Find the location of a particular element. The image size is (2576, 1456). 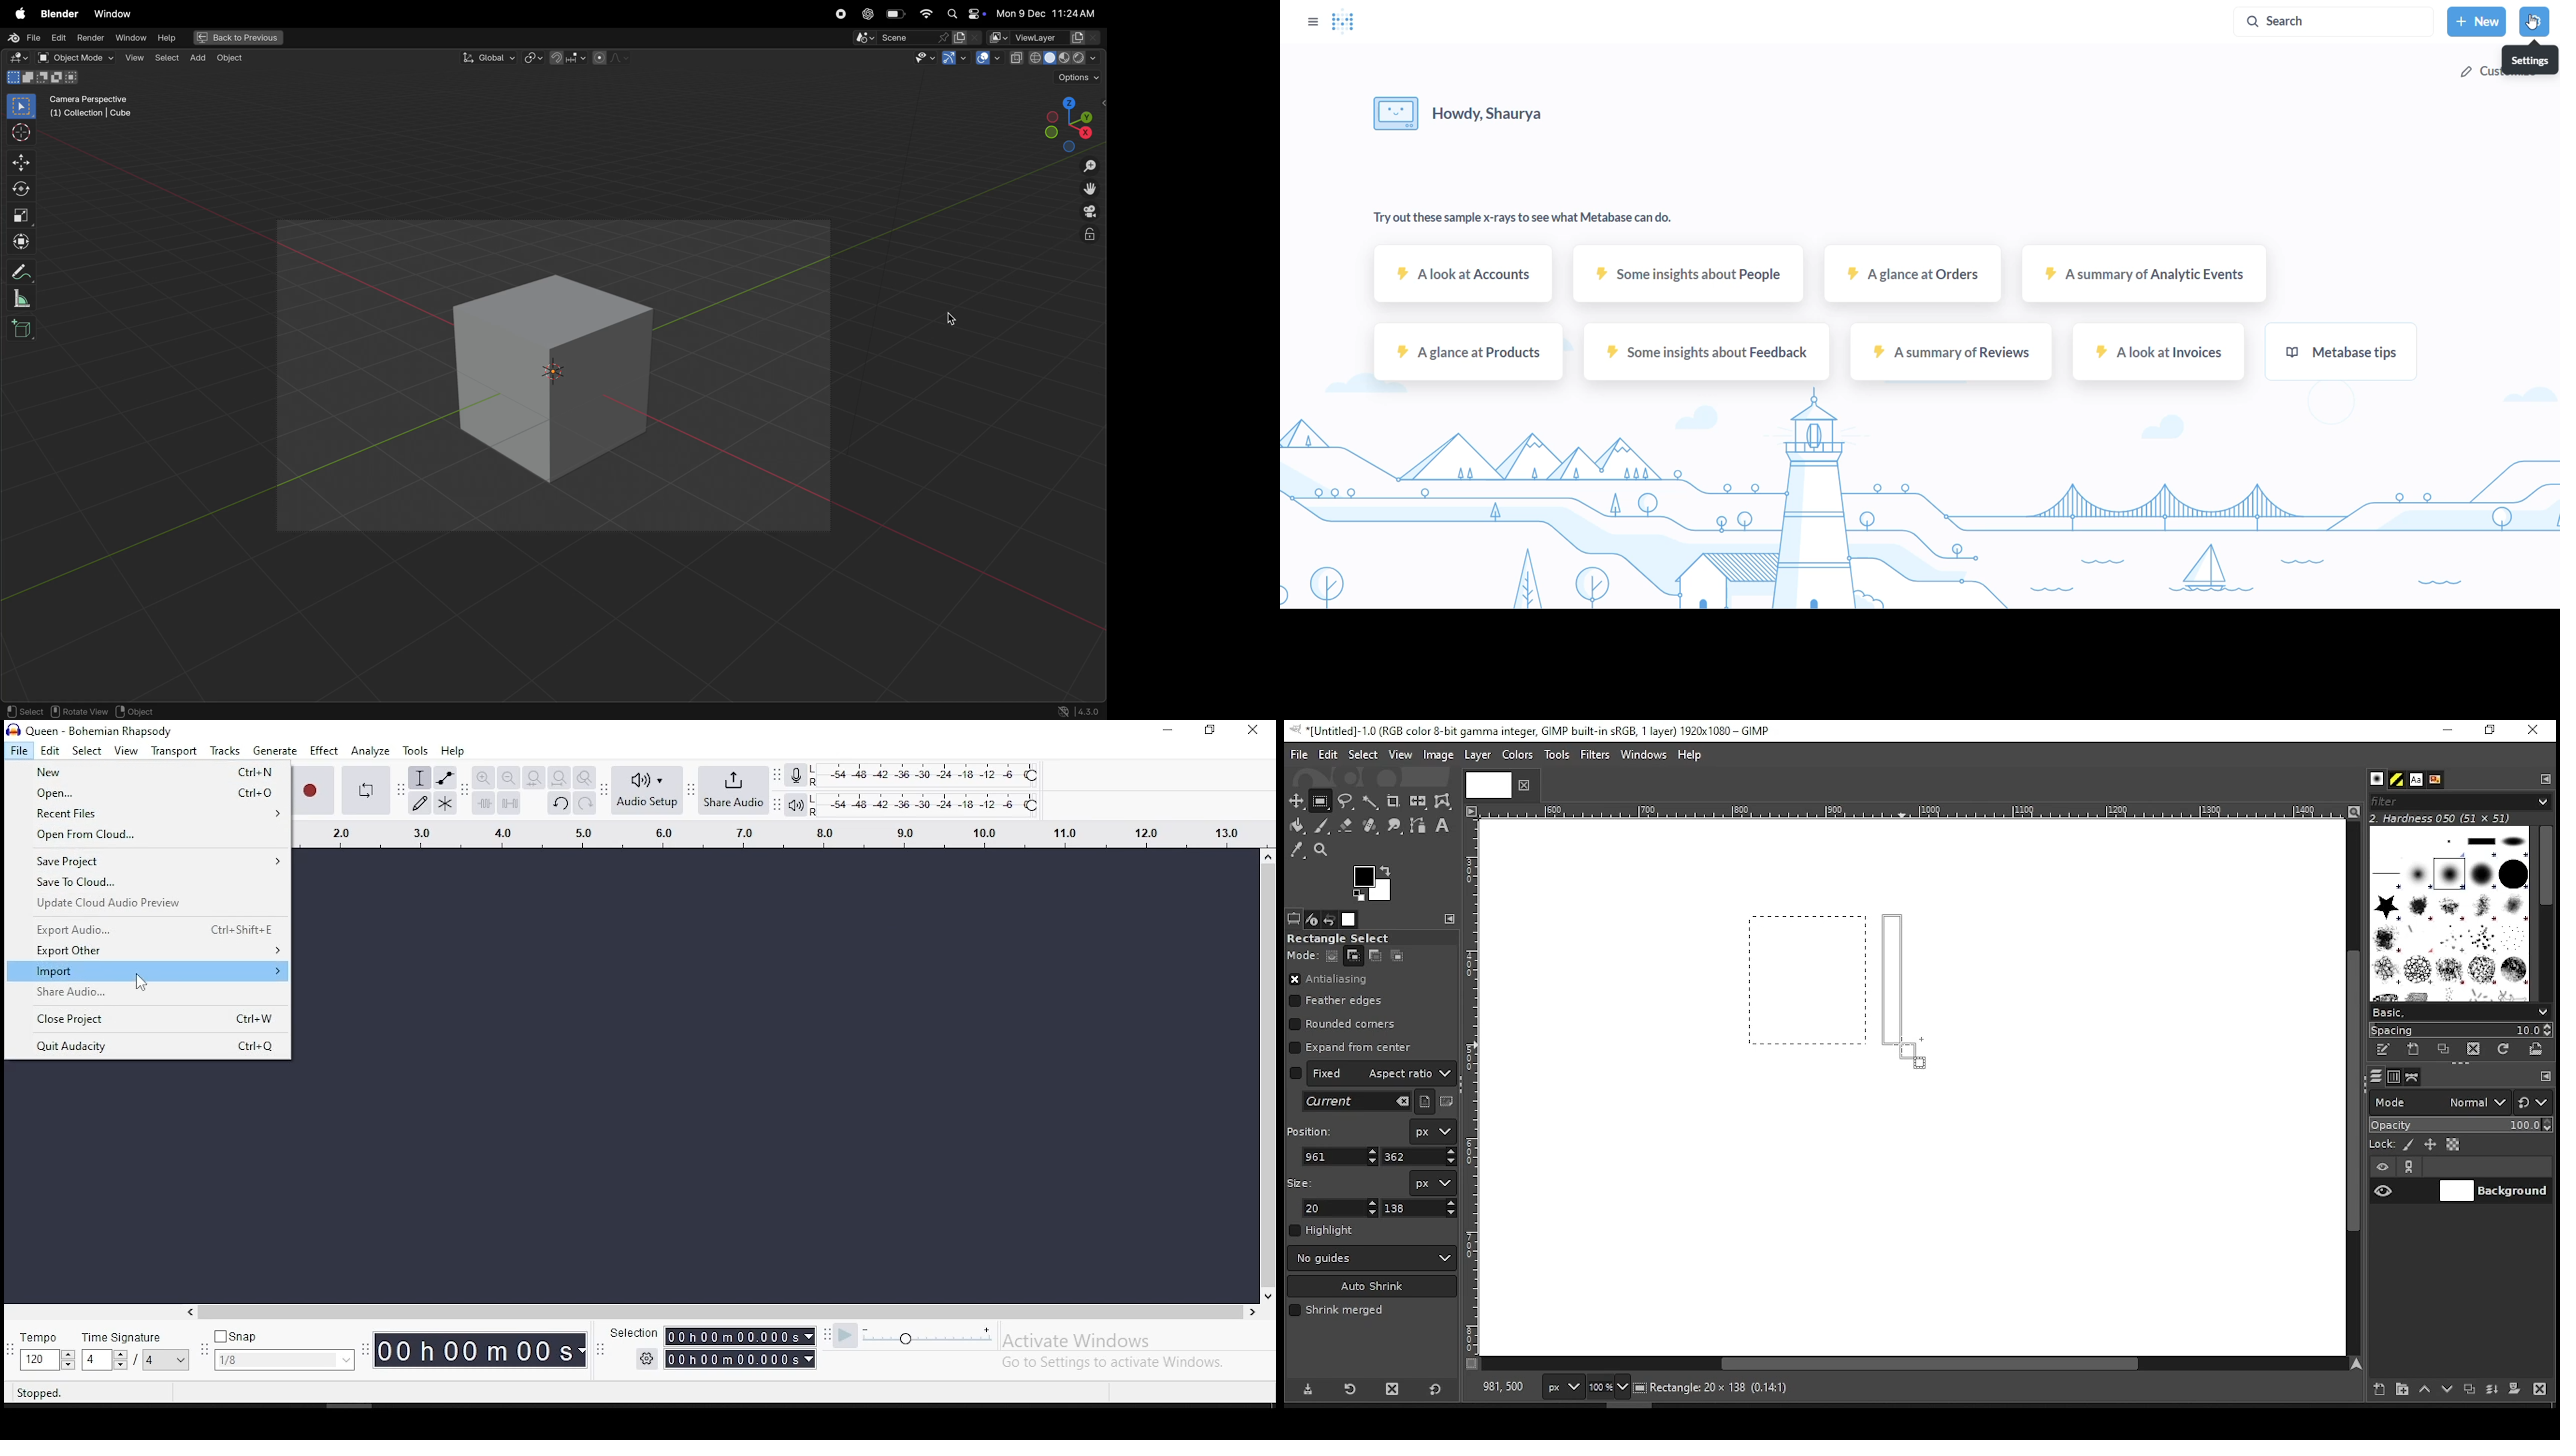

move the view is located at coordinates (1091, 190).